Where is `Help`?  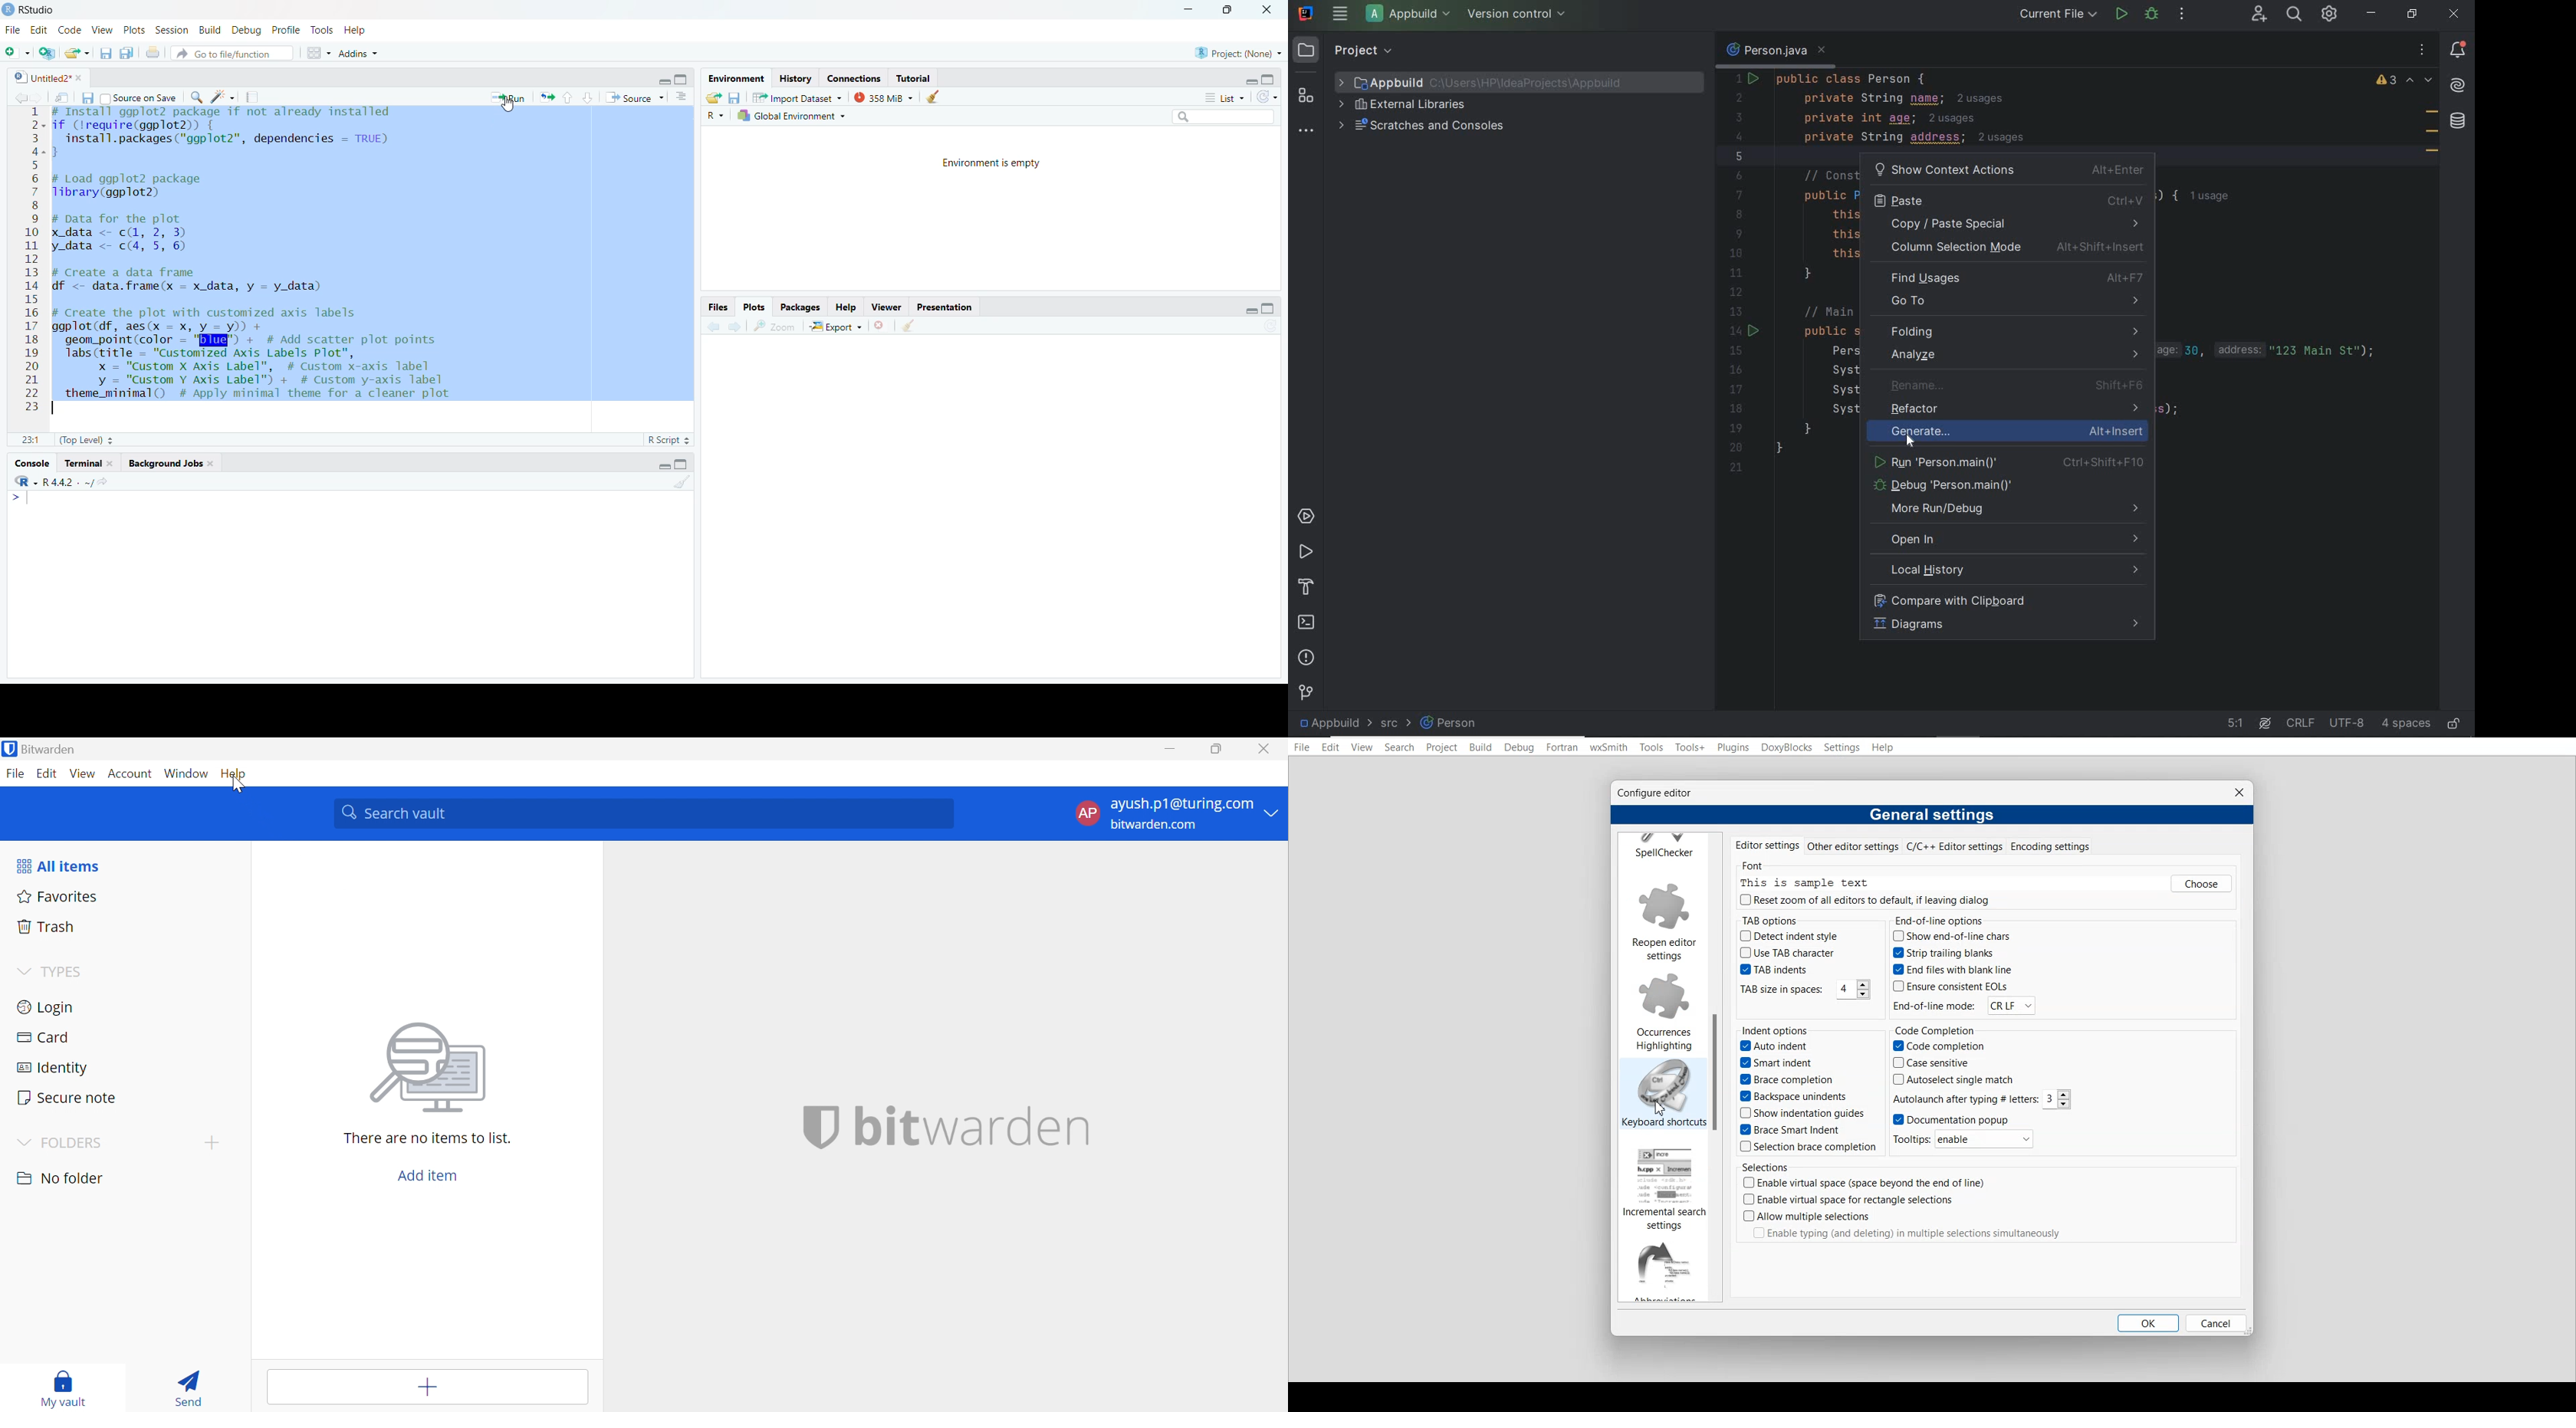
Help is located at coordinates (1884, 747).